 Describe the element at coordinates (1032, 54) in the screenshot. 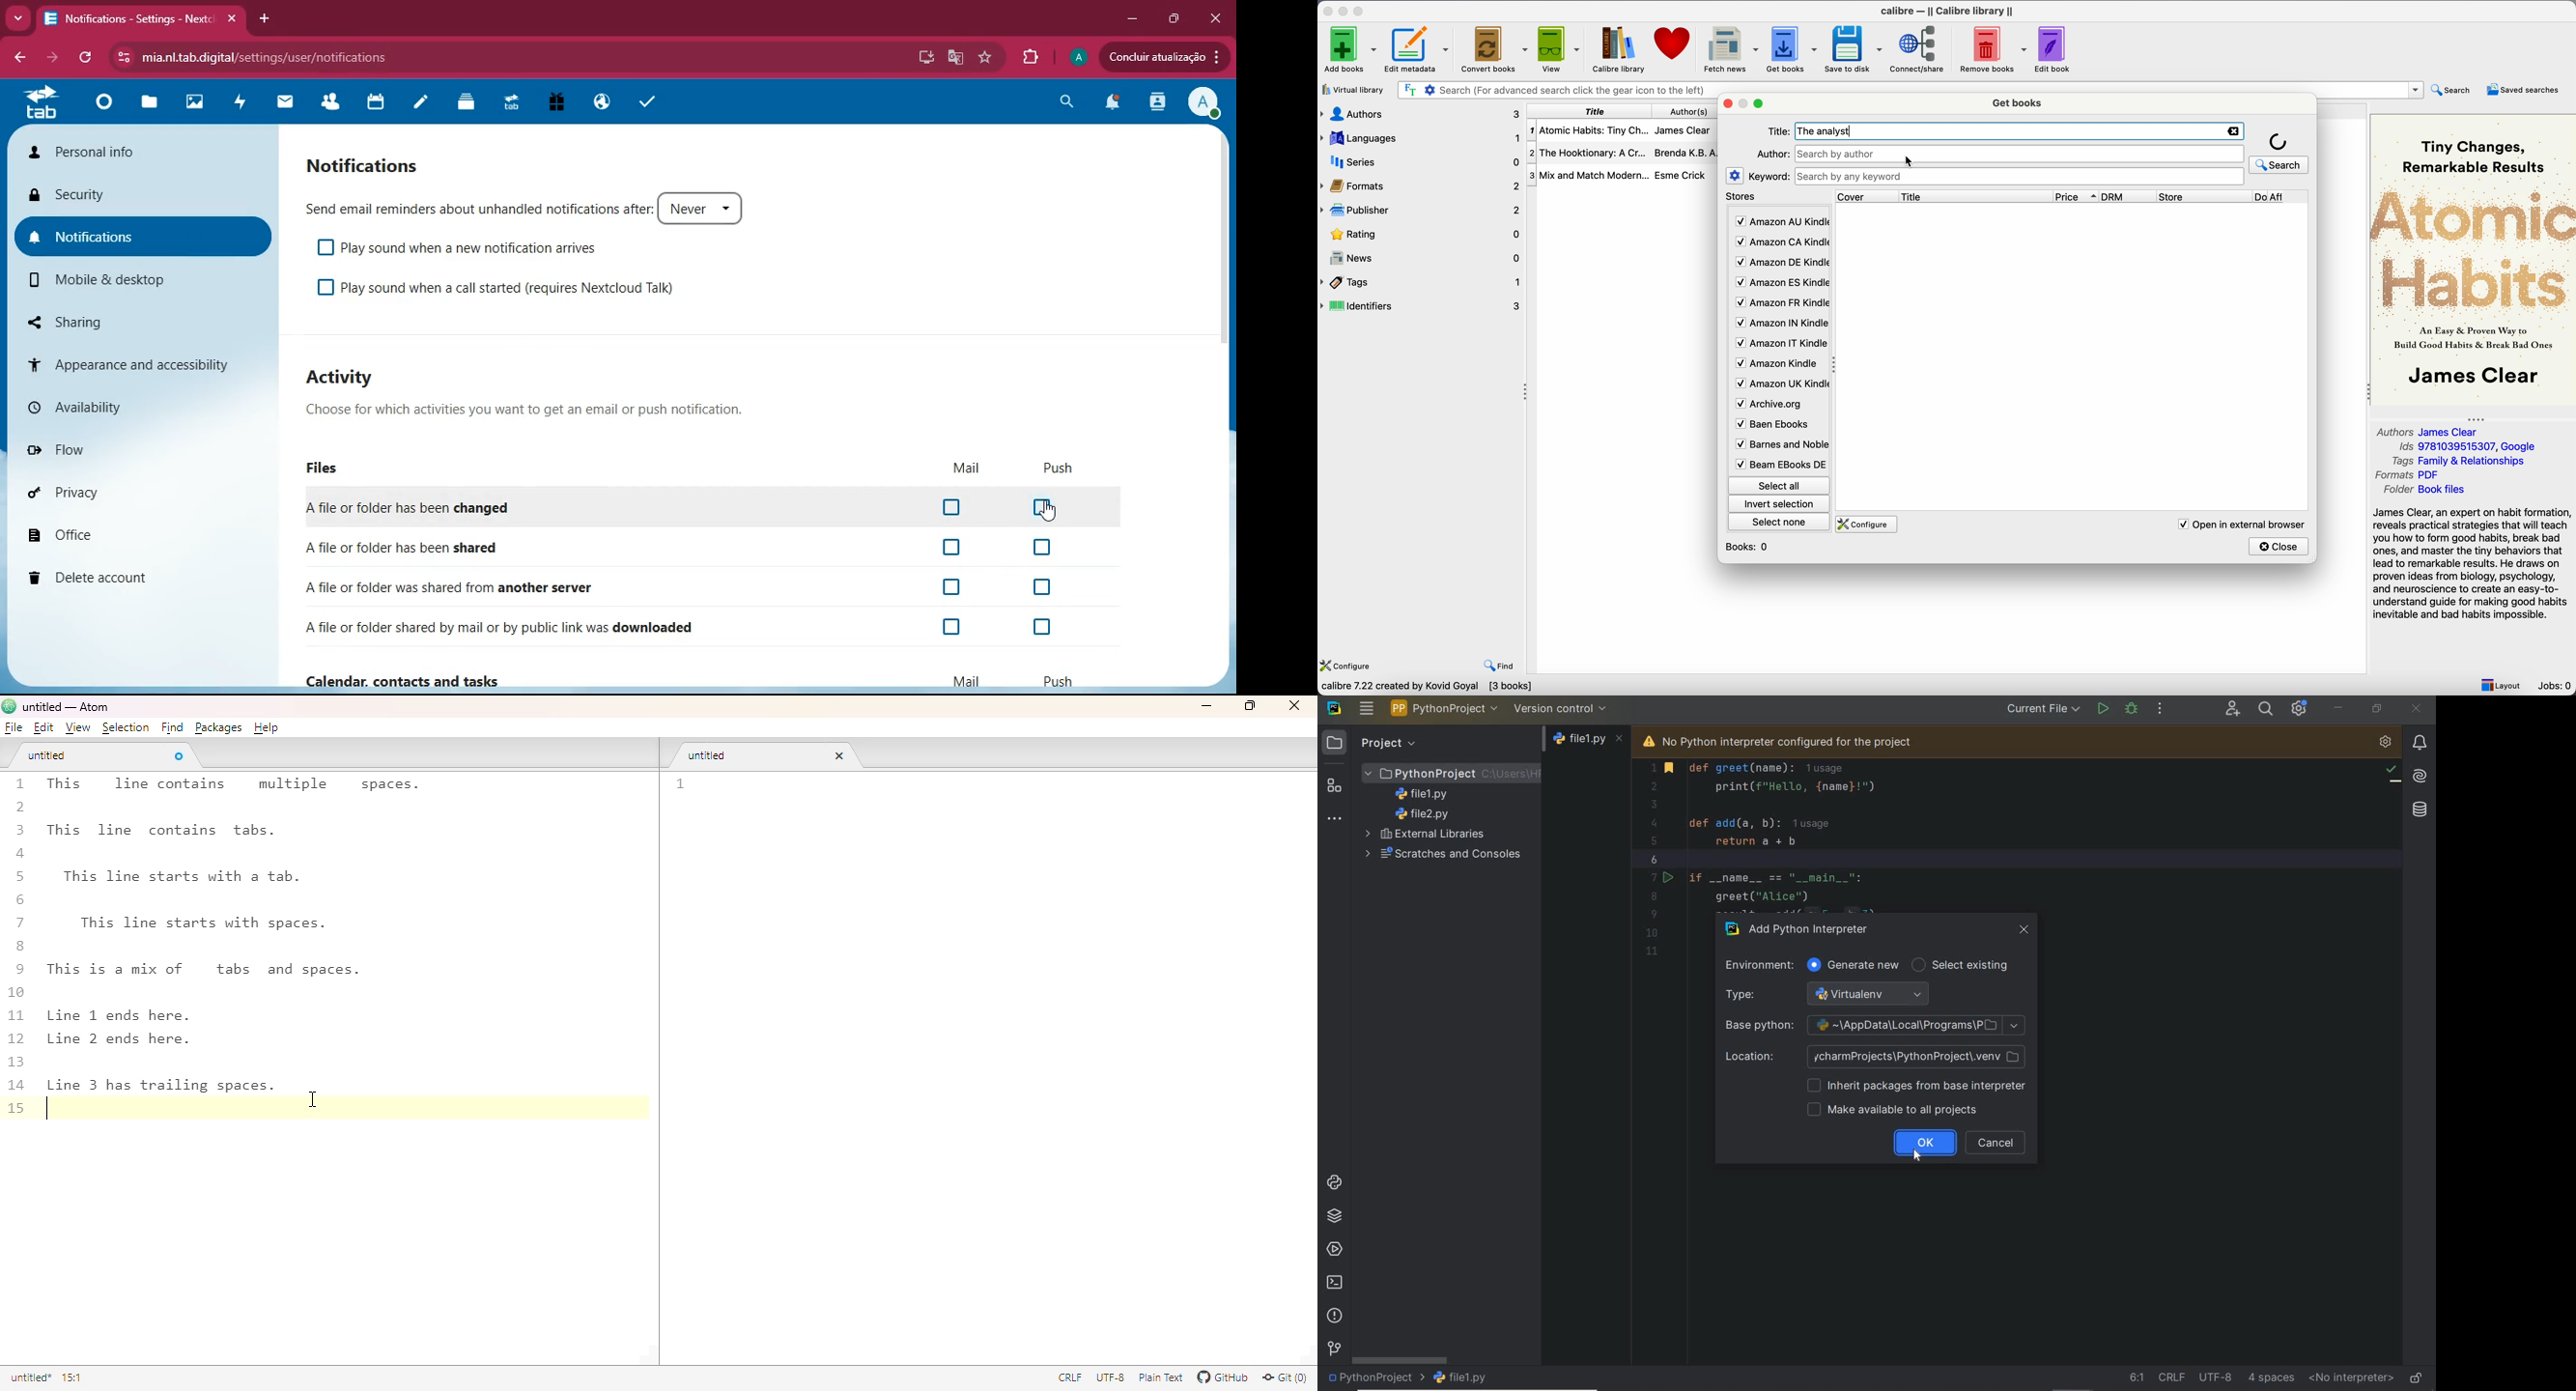

I see `extensions` at that location.